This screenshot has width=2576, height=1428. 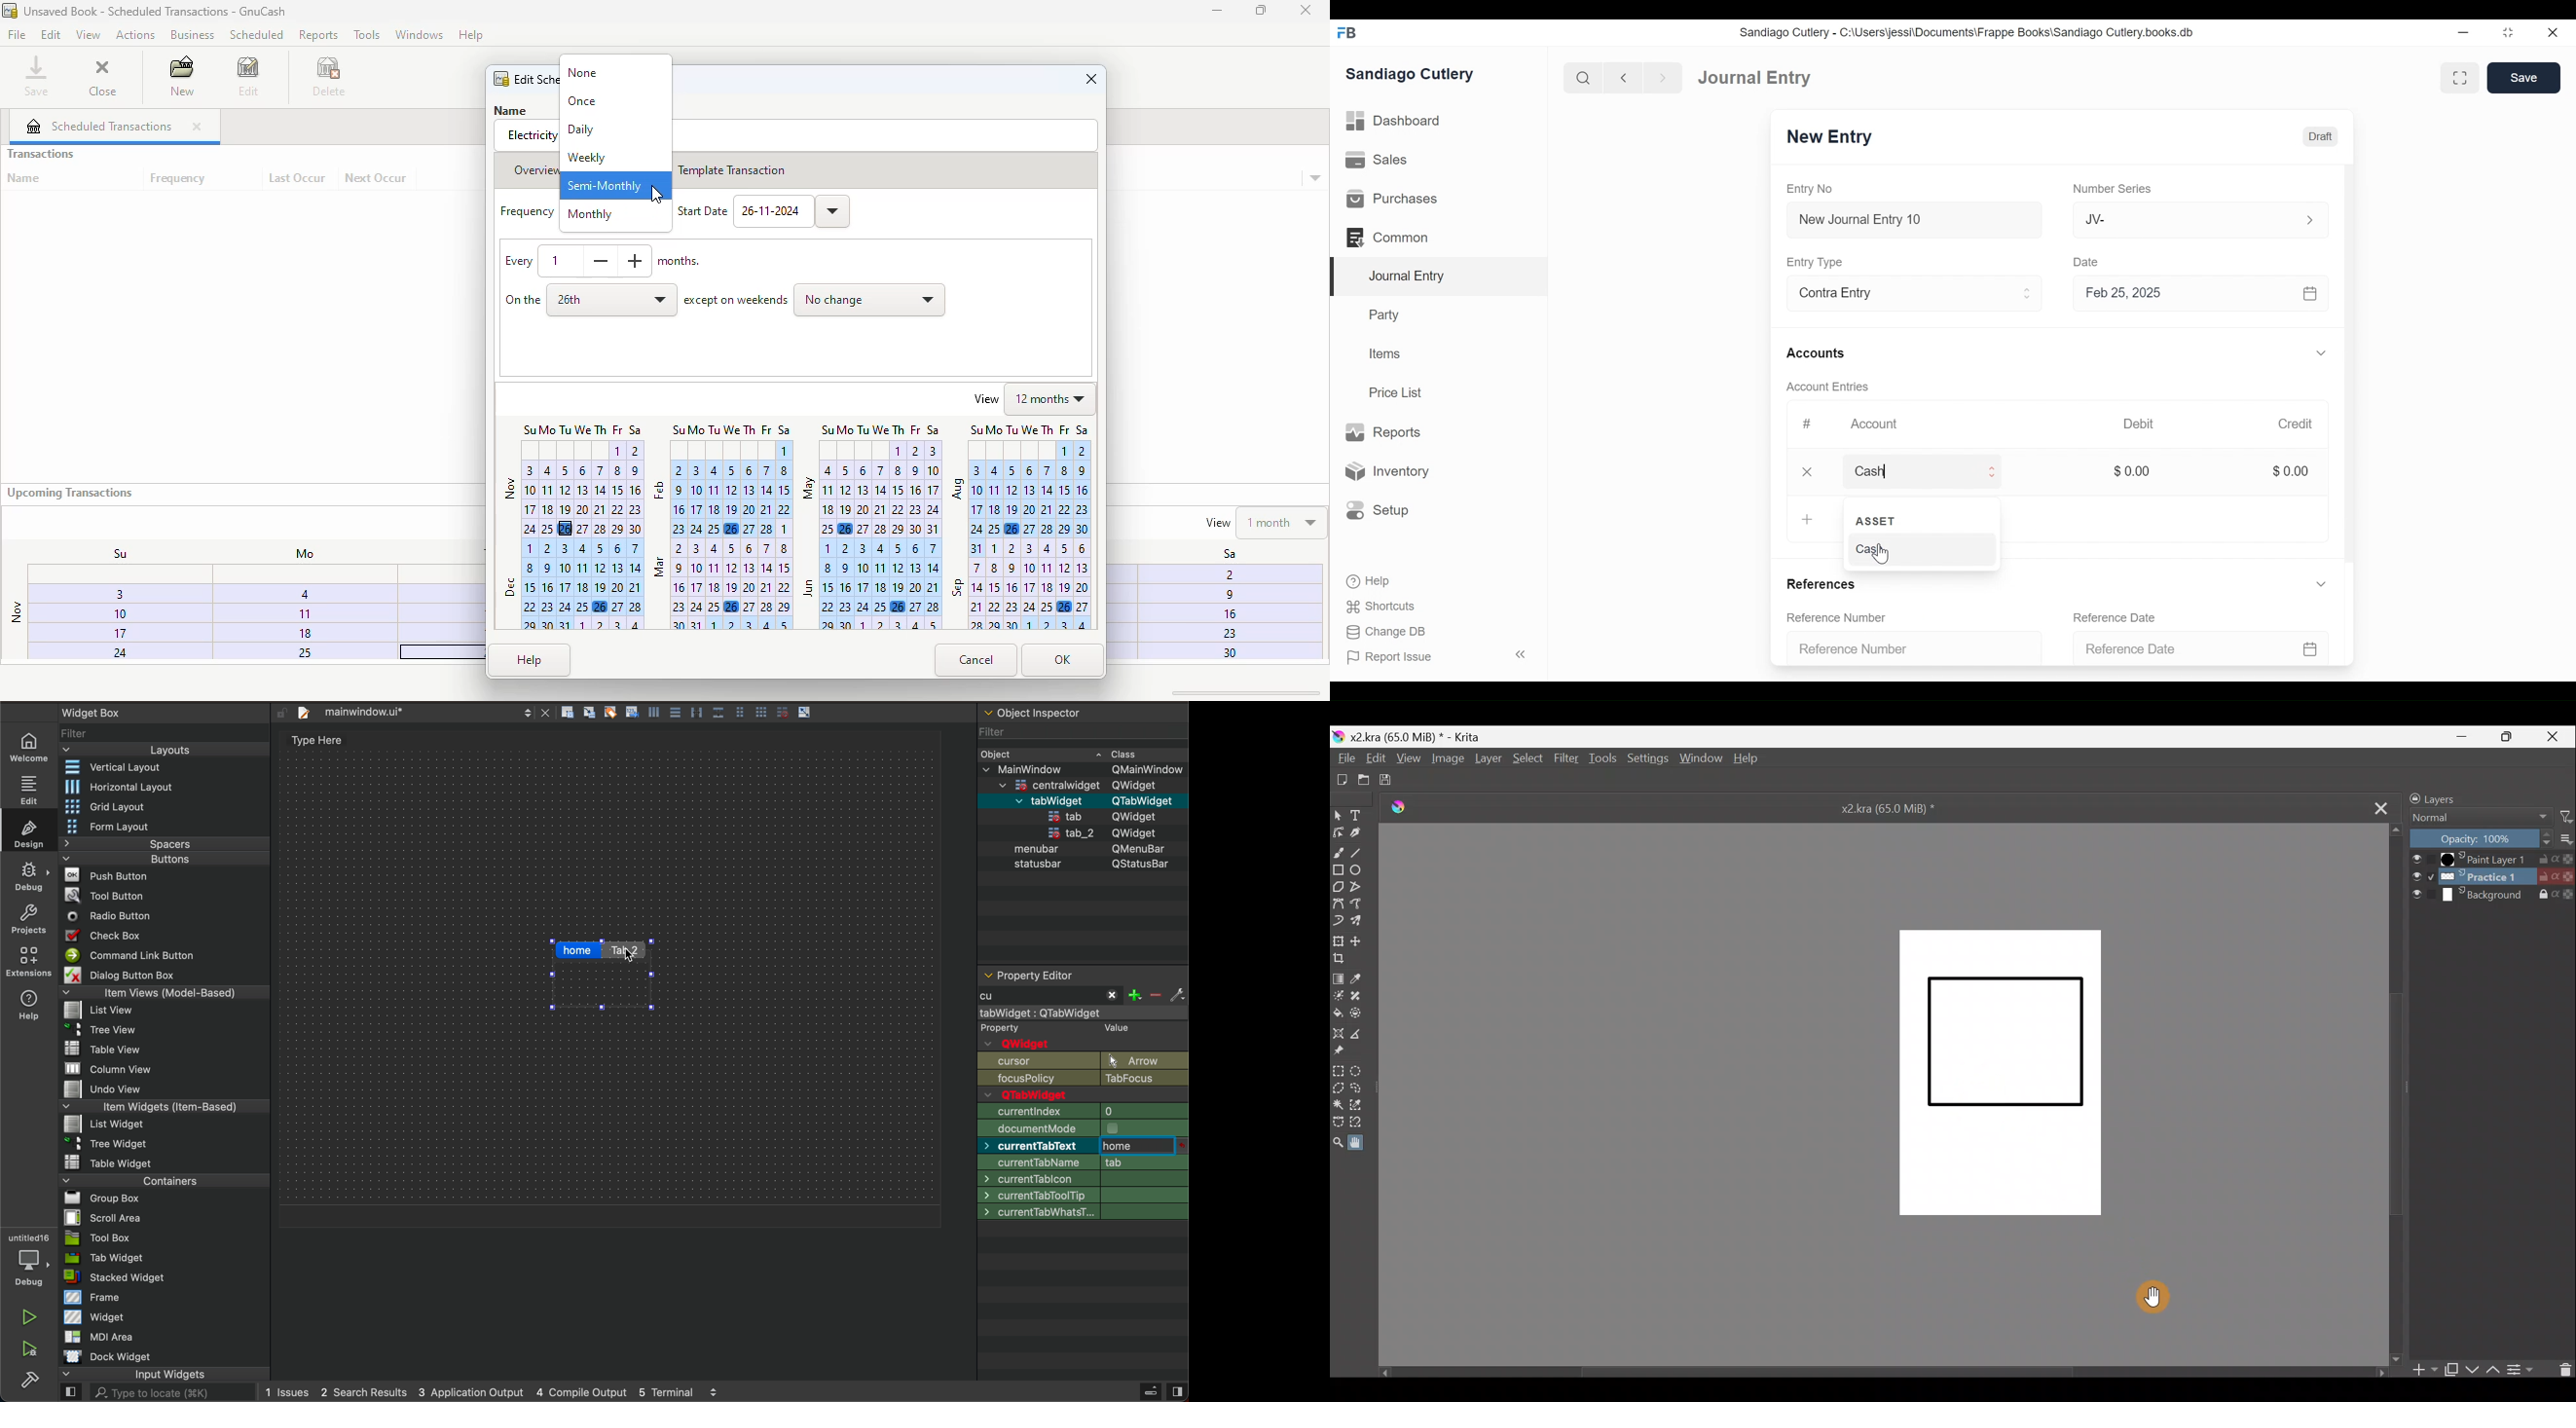 I want to click on minimize, so click(x=1217, y=11).